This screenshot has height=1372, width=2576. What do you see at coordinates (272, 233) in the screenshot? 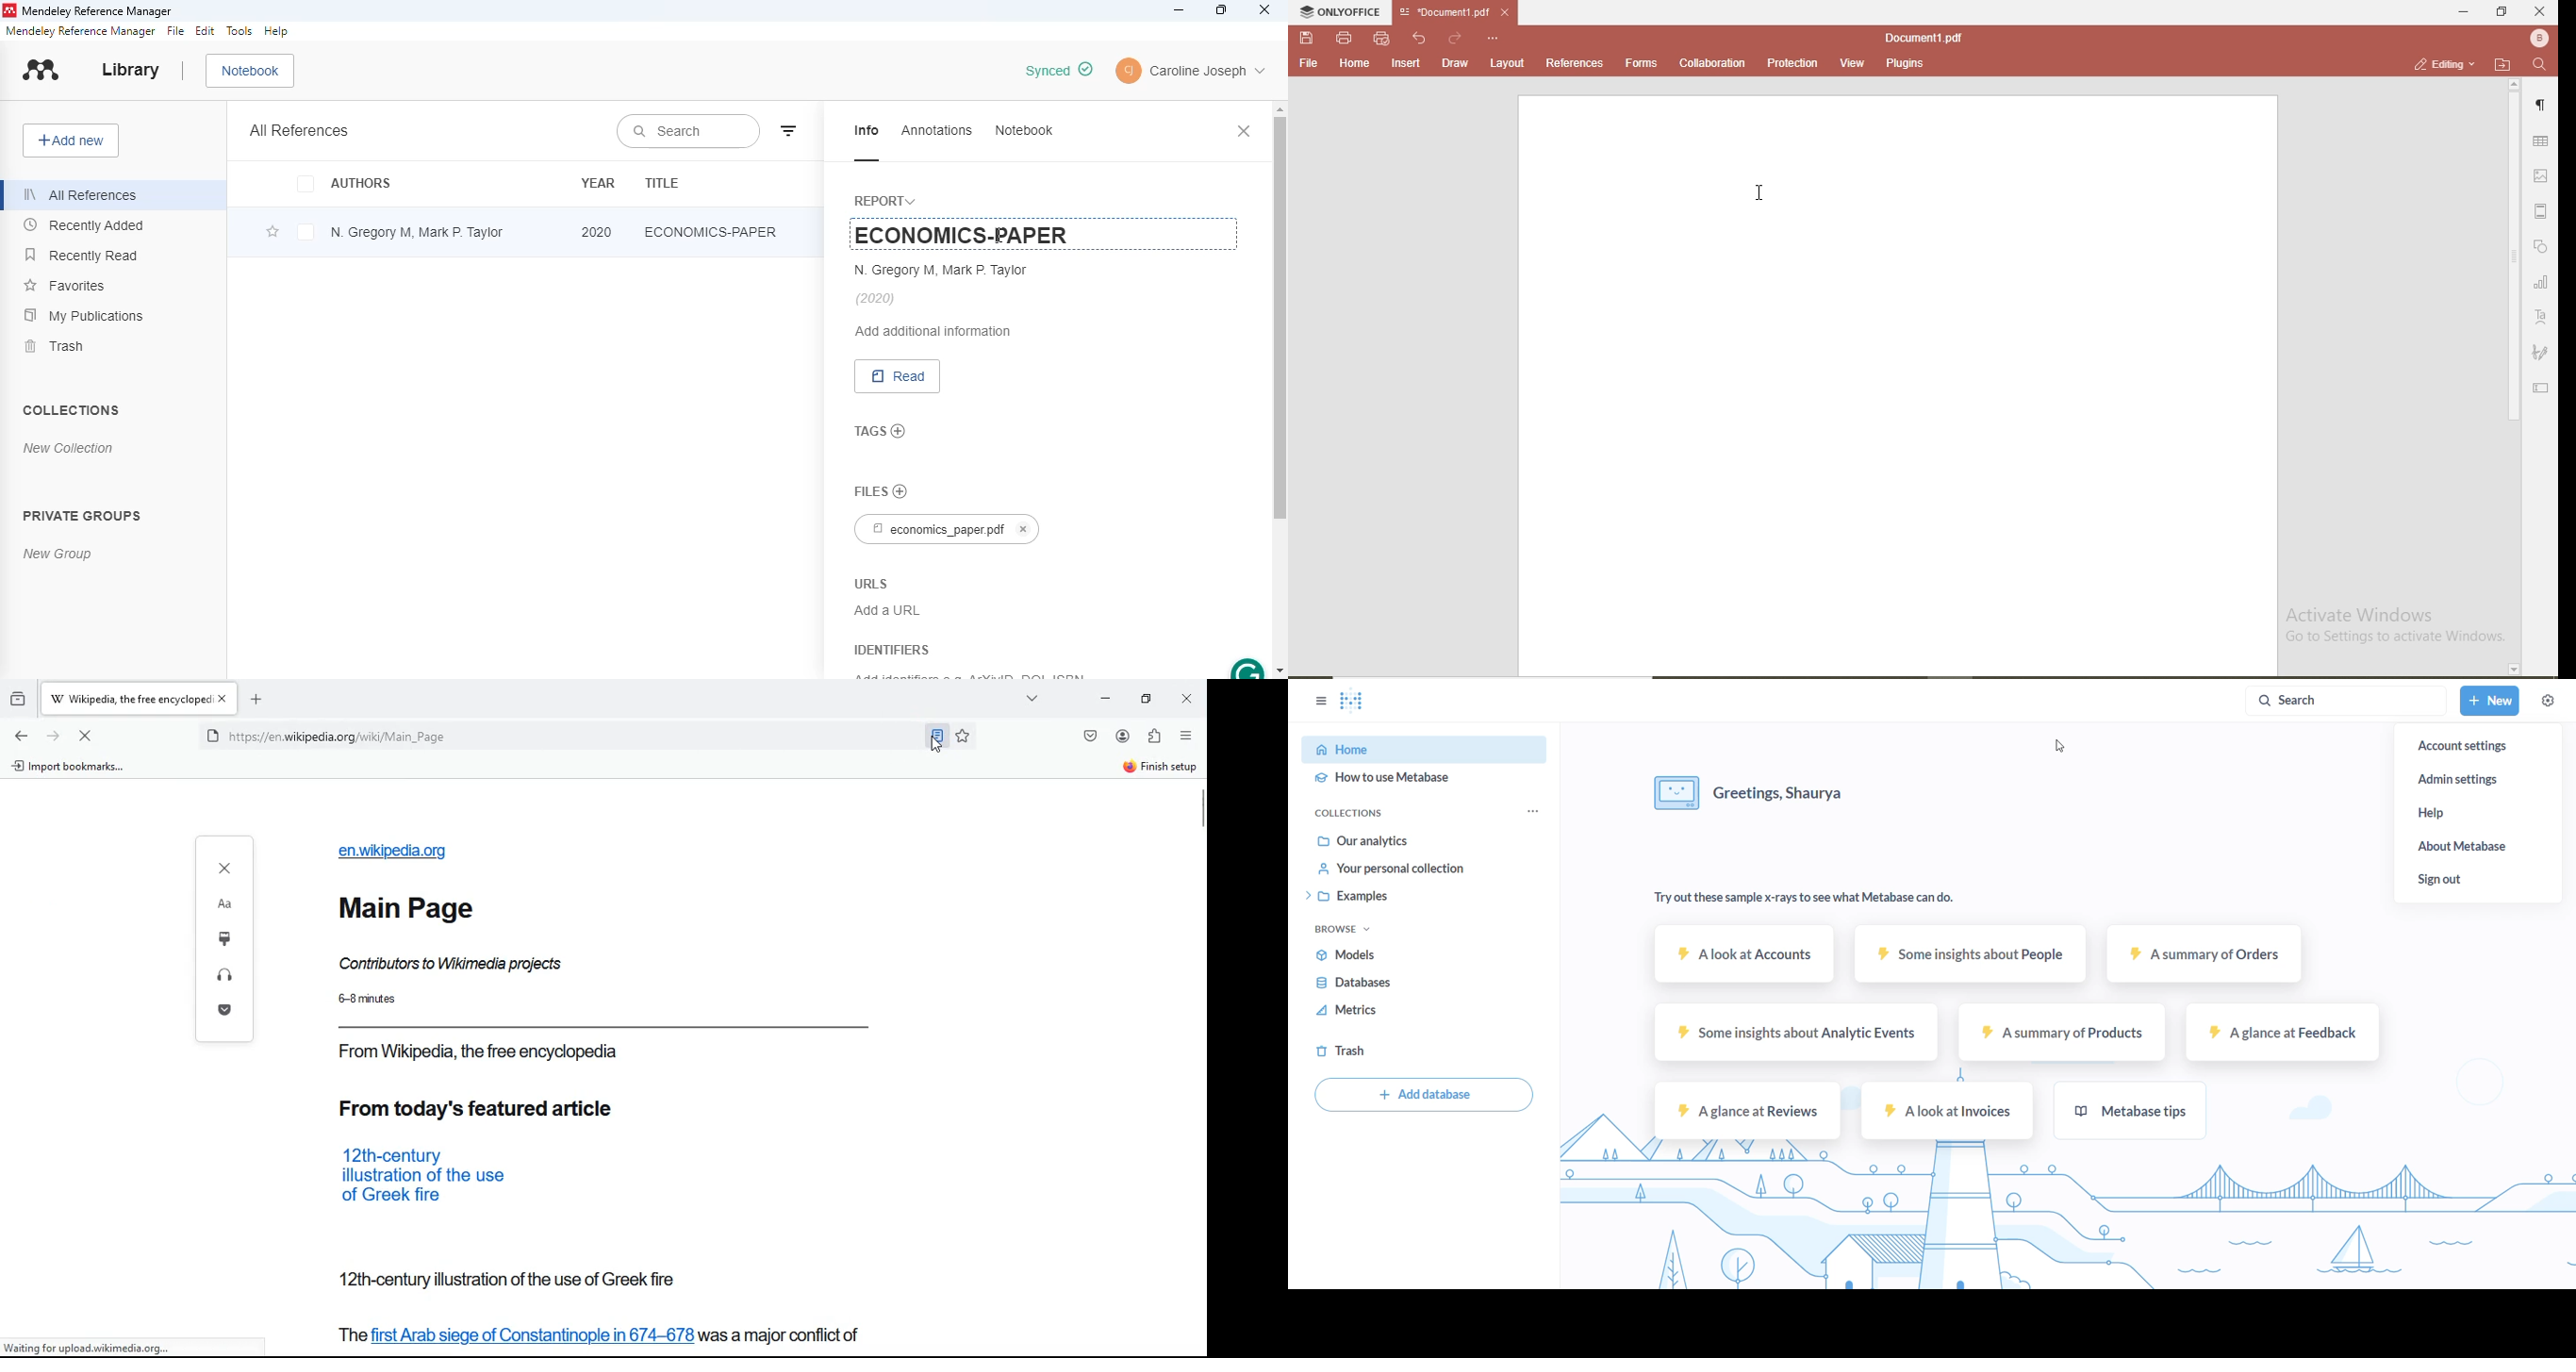
I see `add this reference to favorites` at bounding box center [272, 233].